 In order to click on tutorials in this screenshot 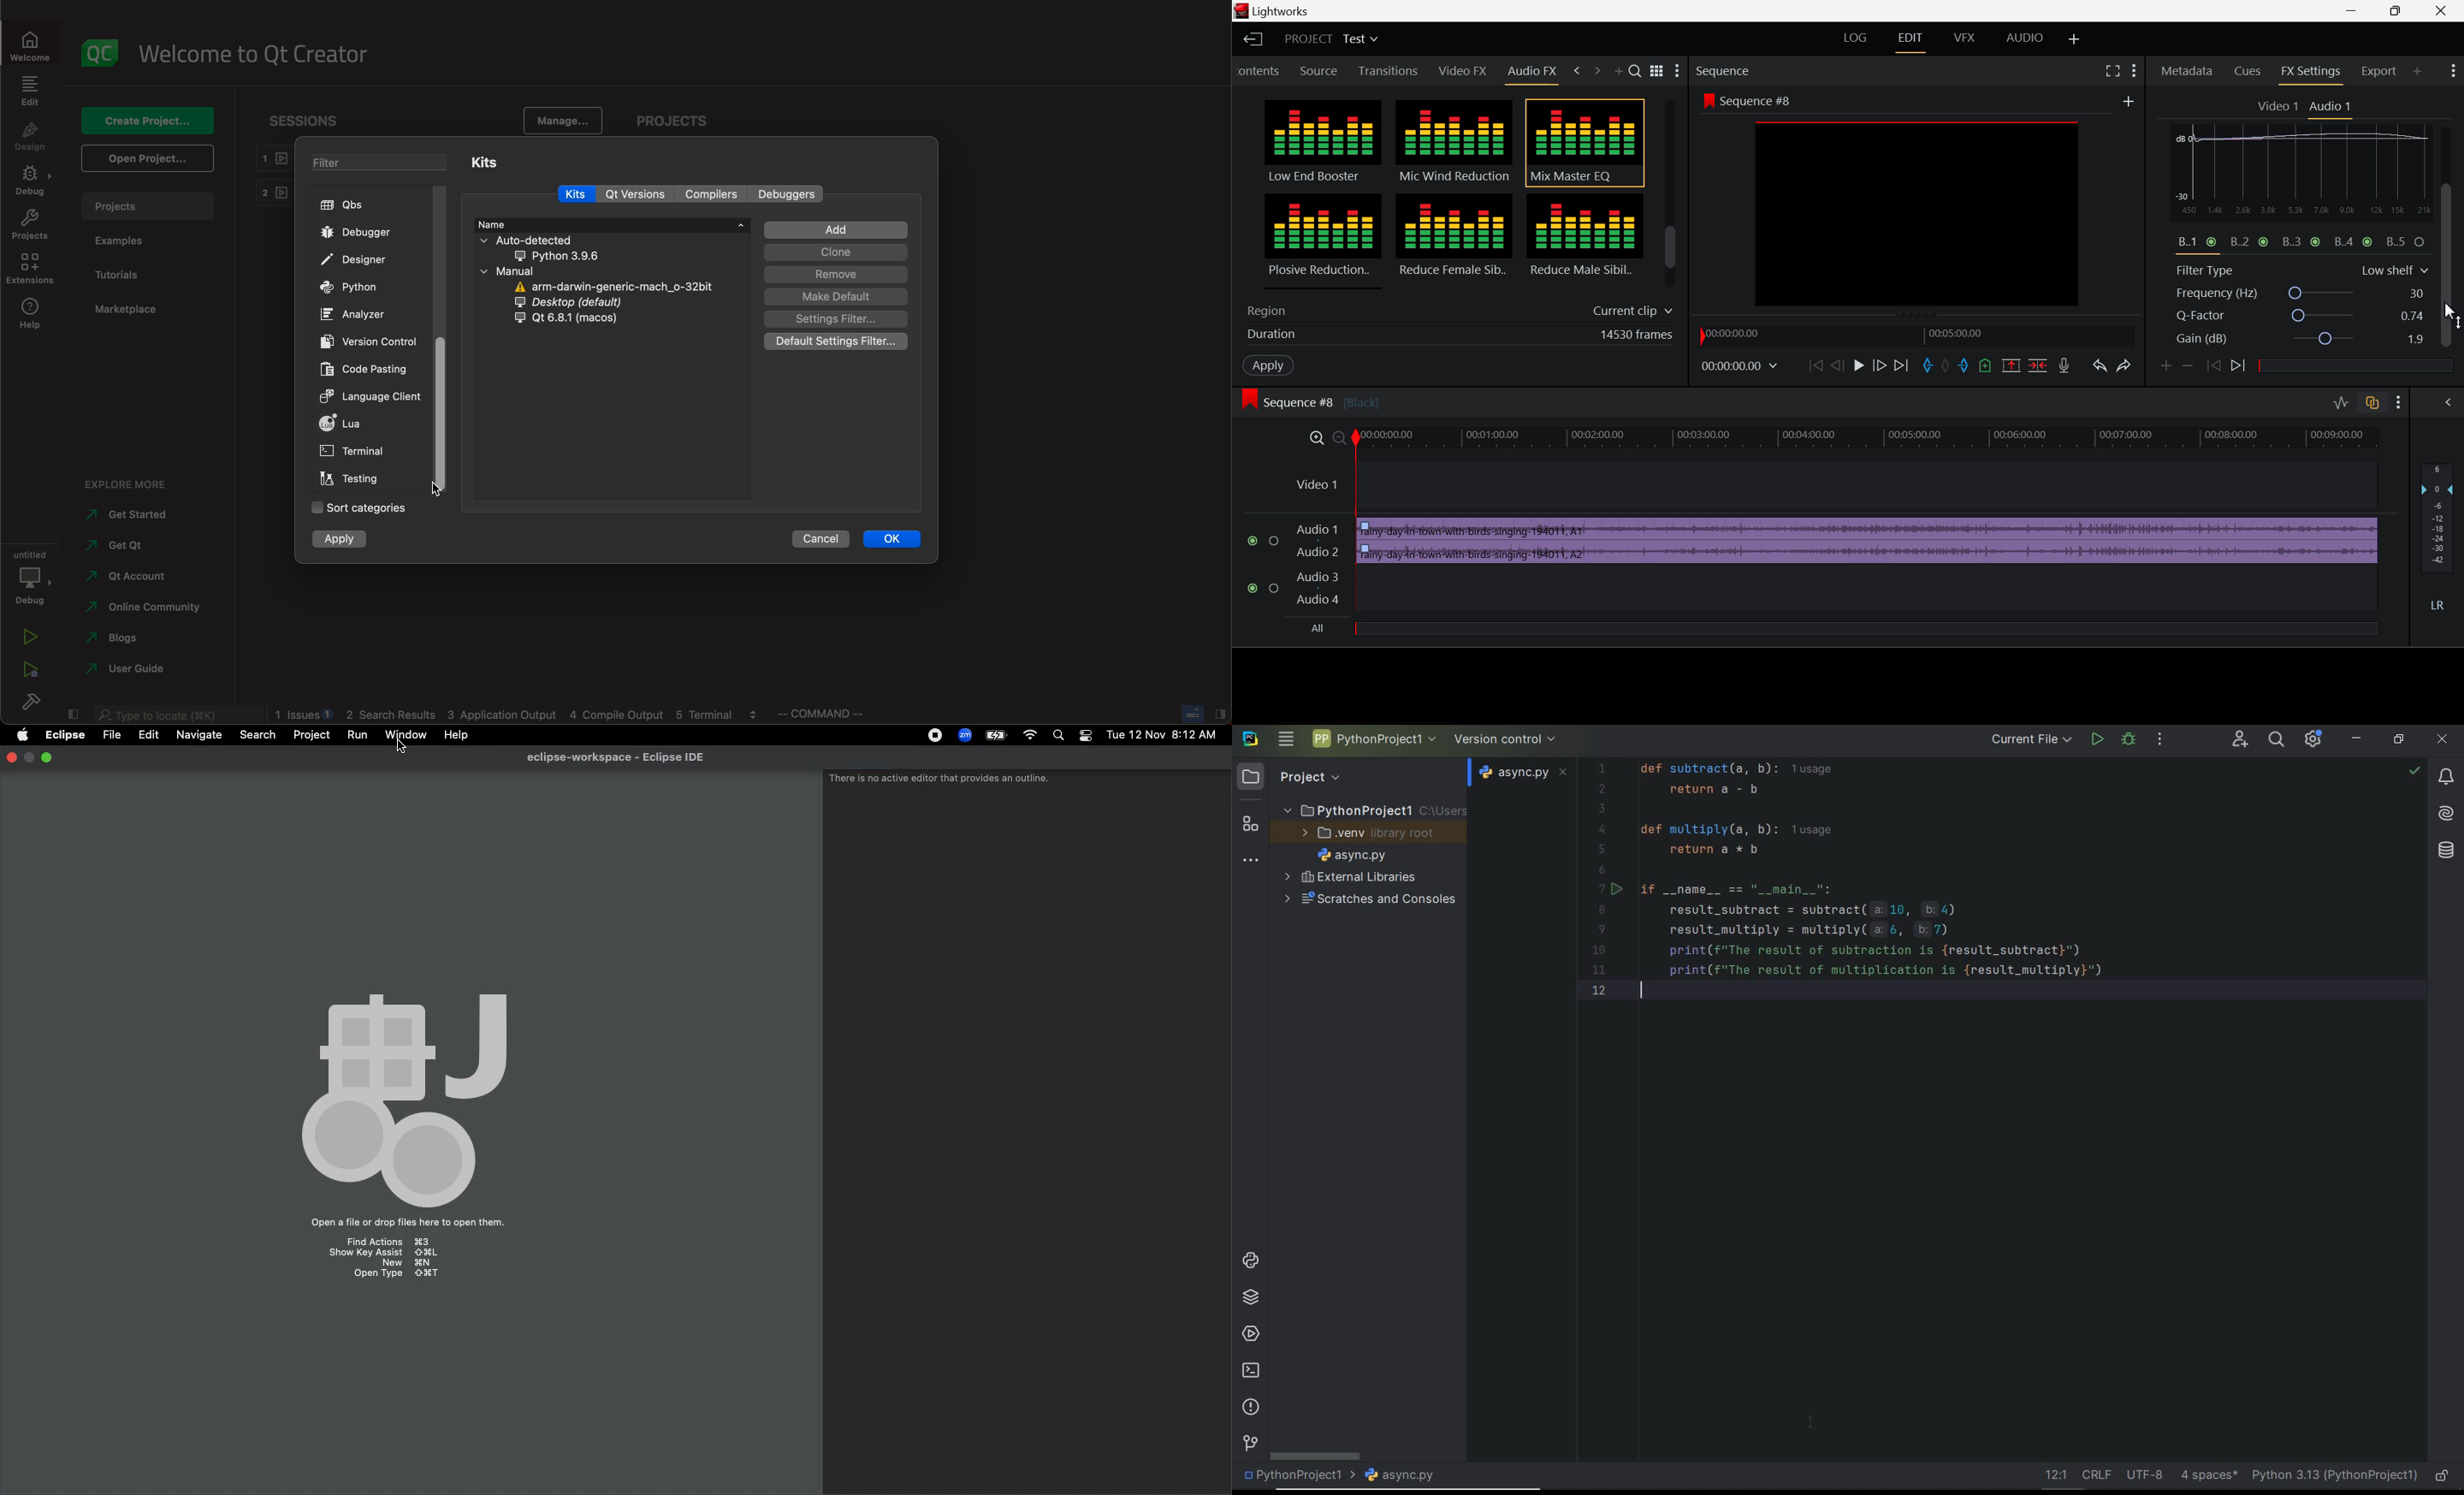, I will do `click(120, 274)`.